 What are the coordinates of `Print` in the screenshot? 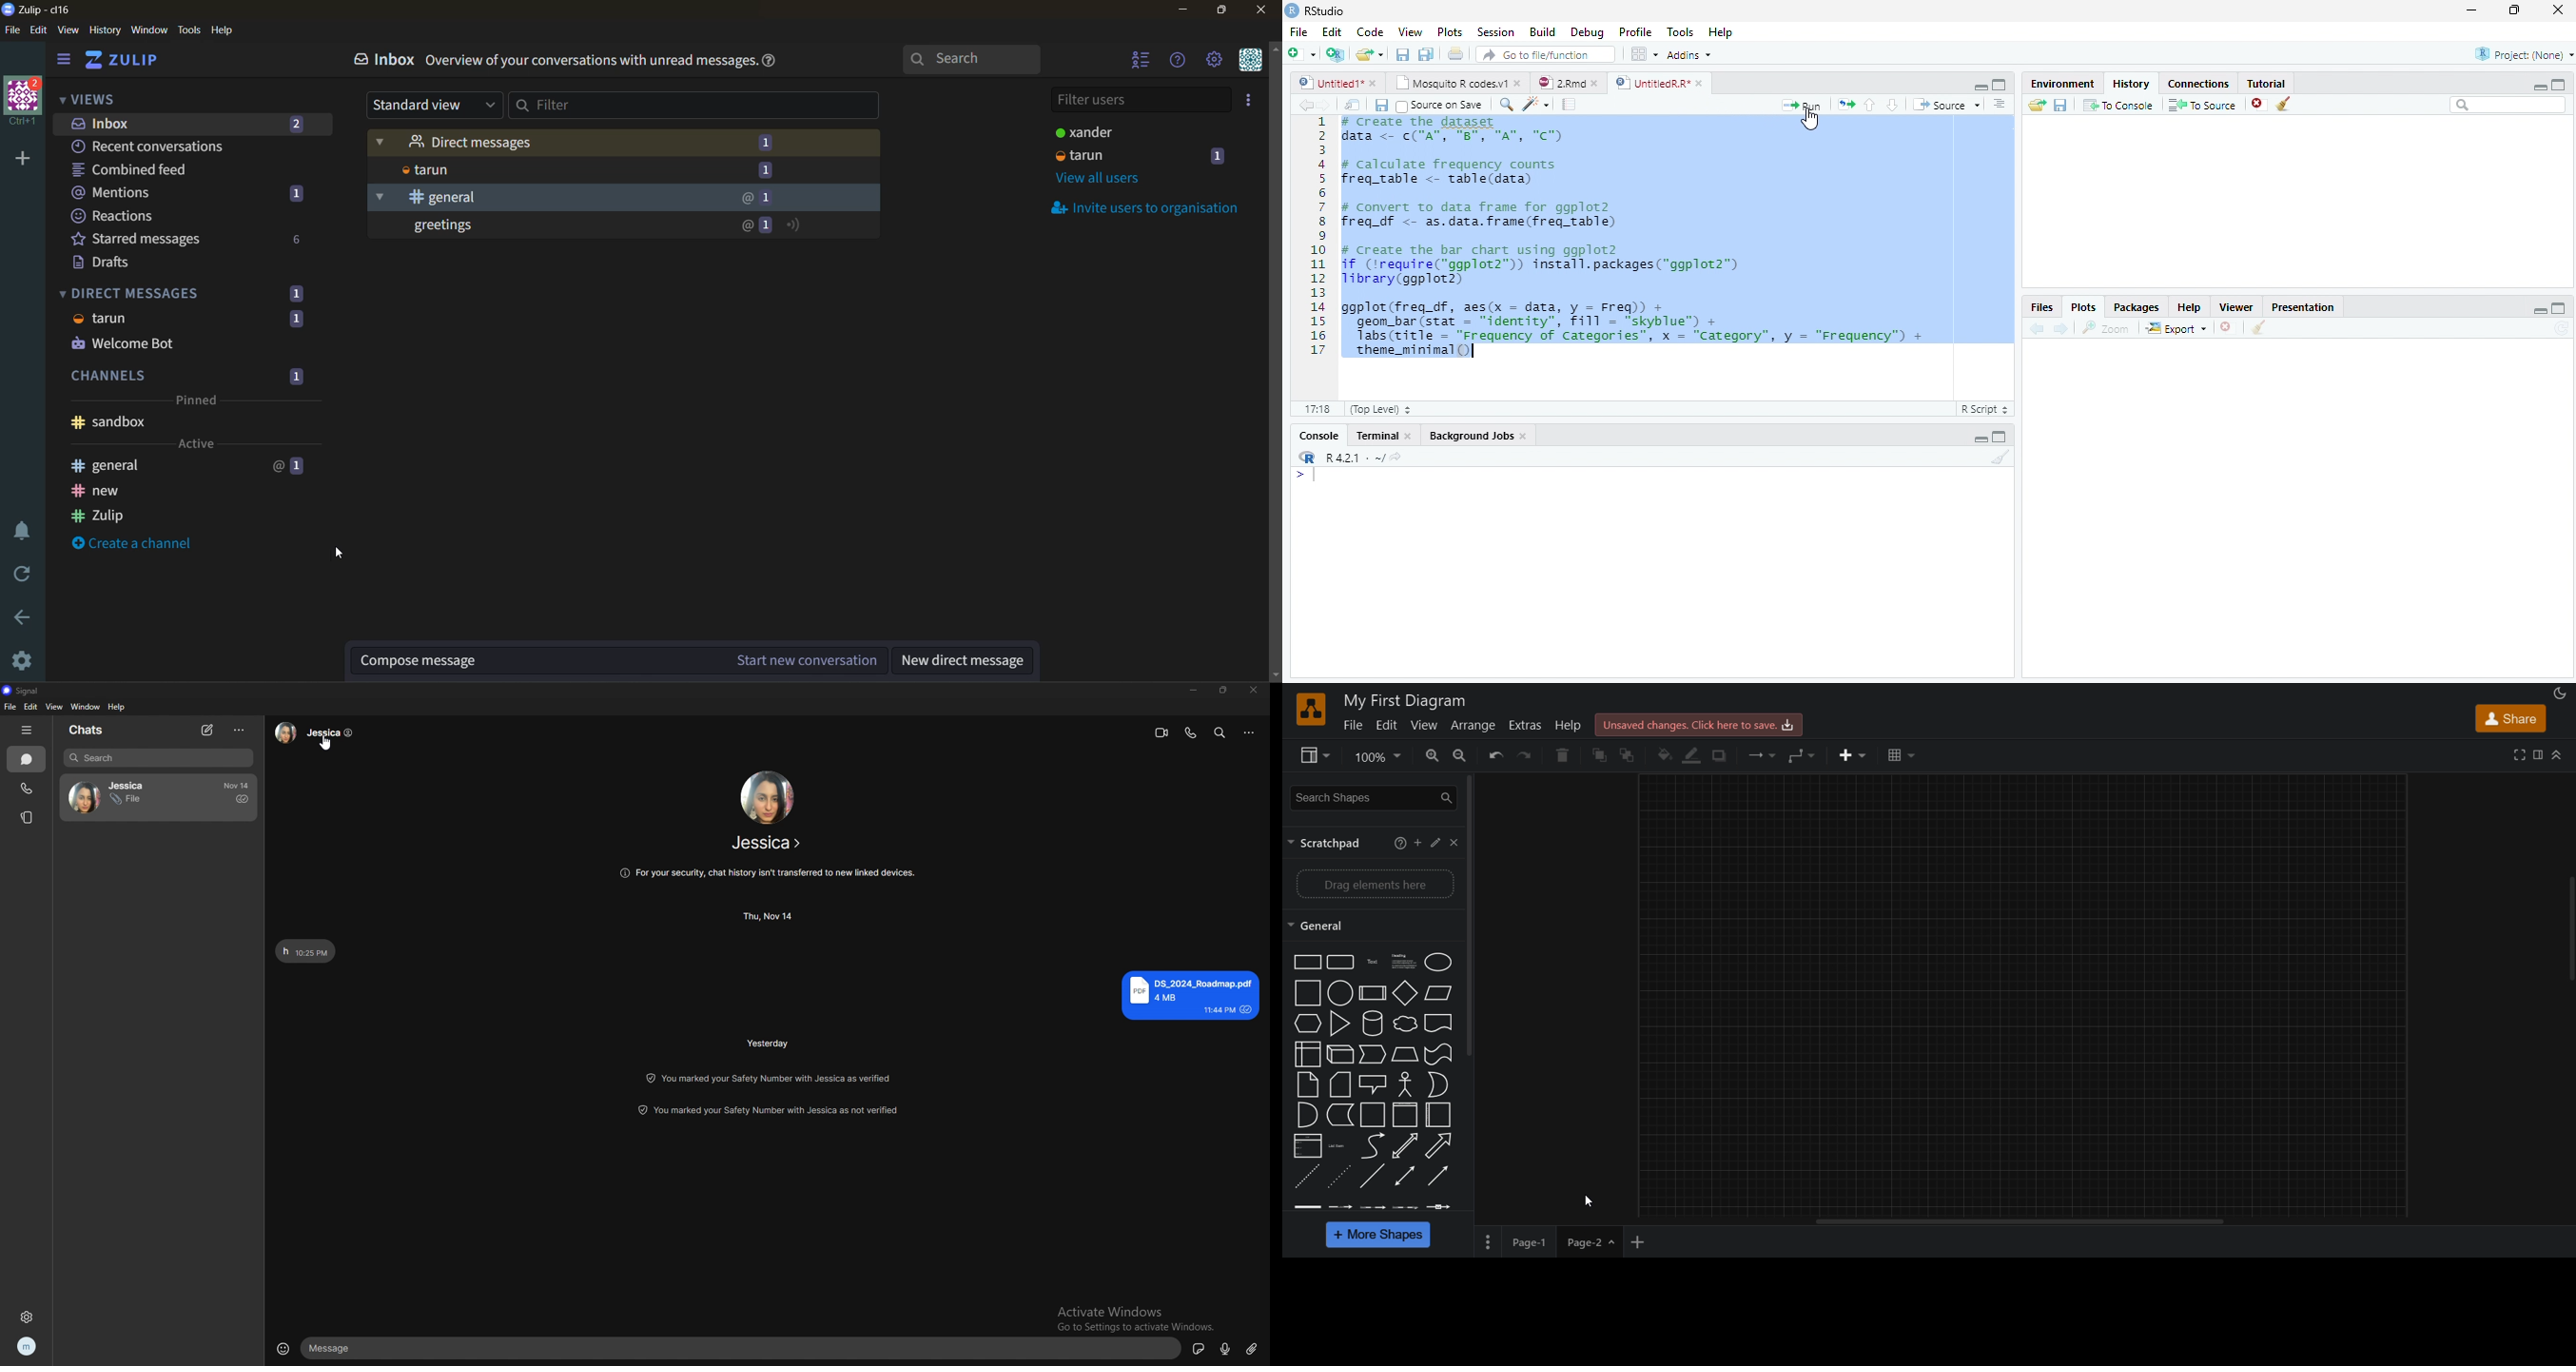 It's located at (1455, 55).